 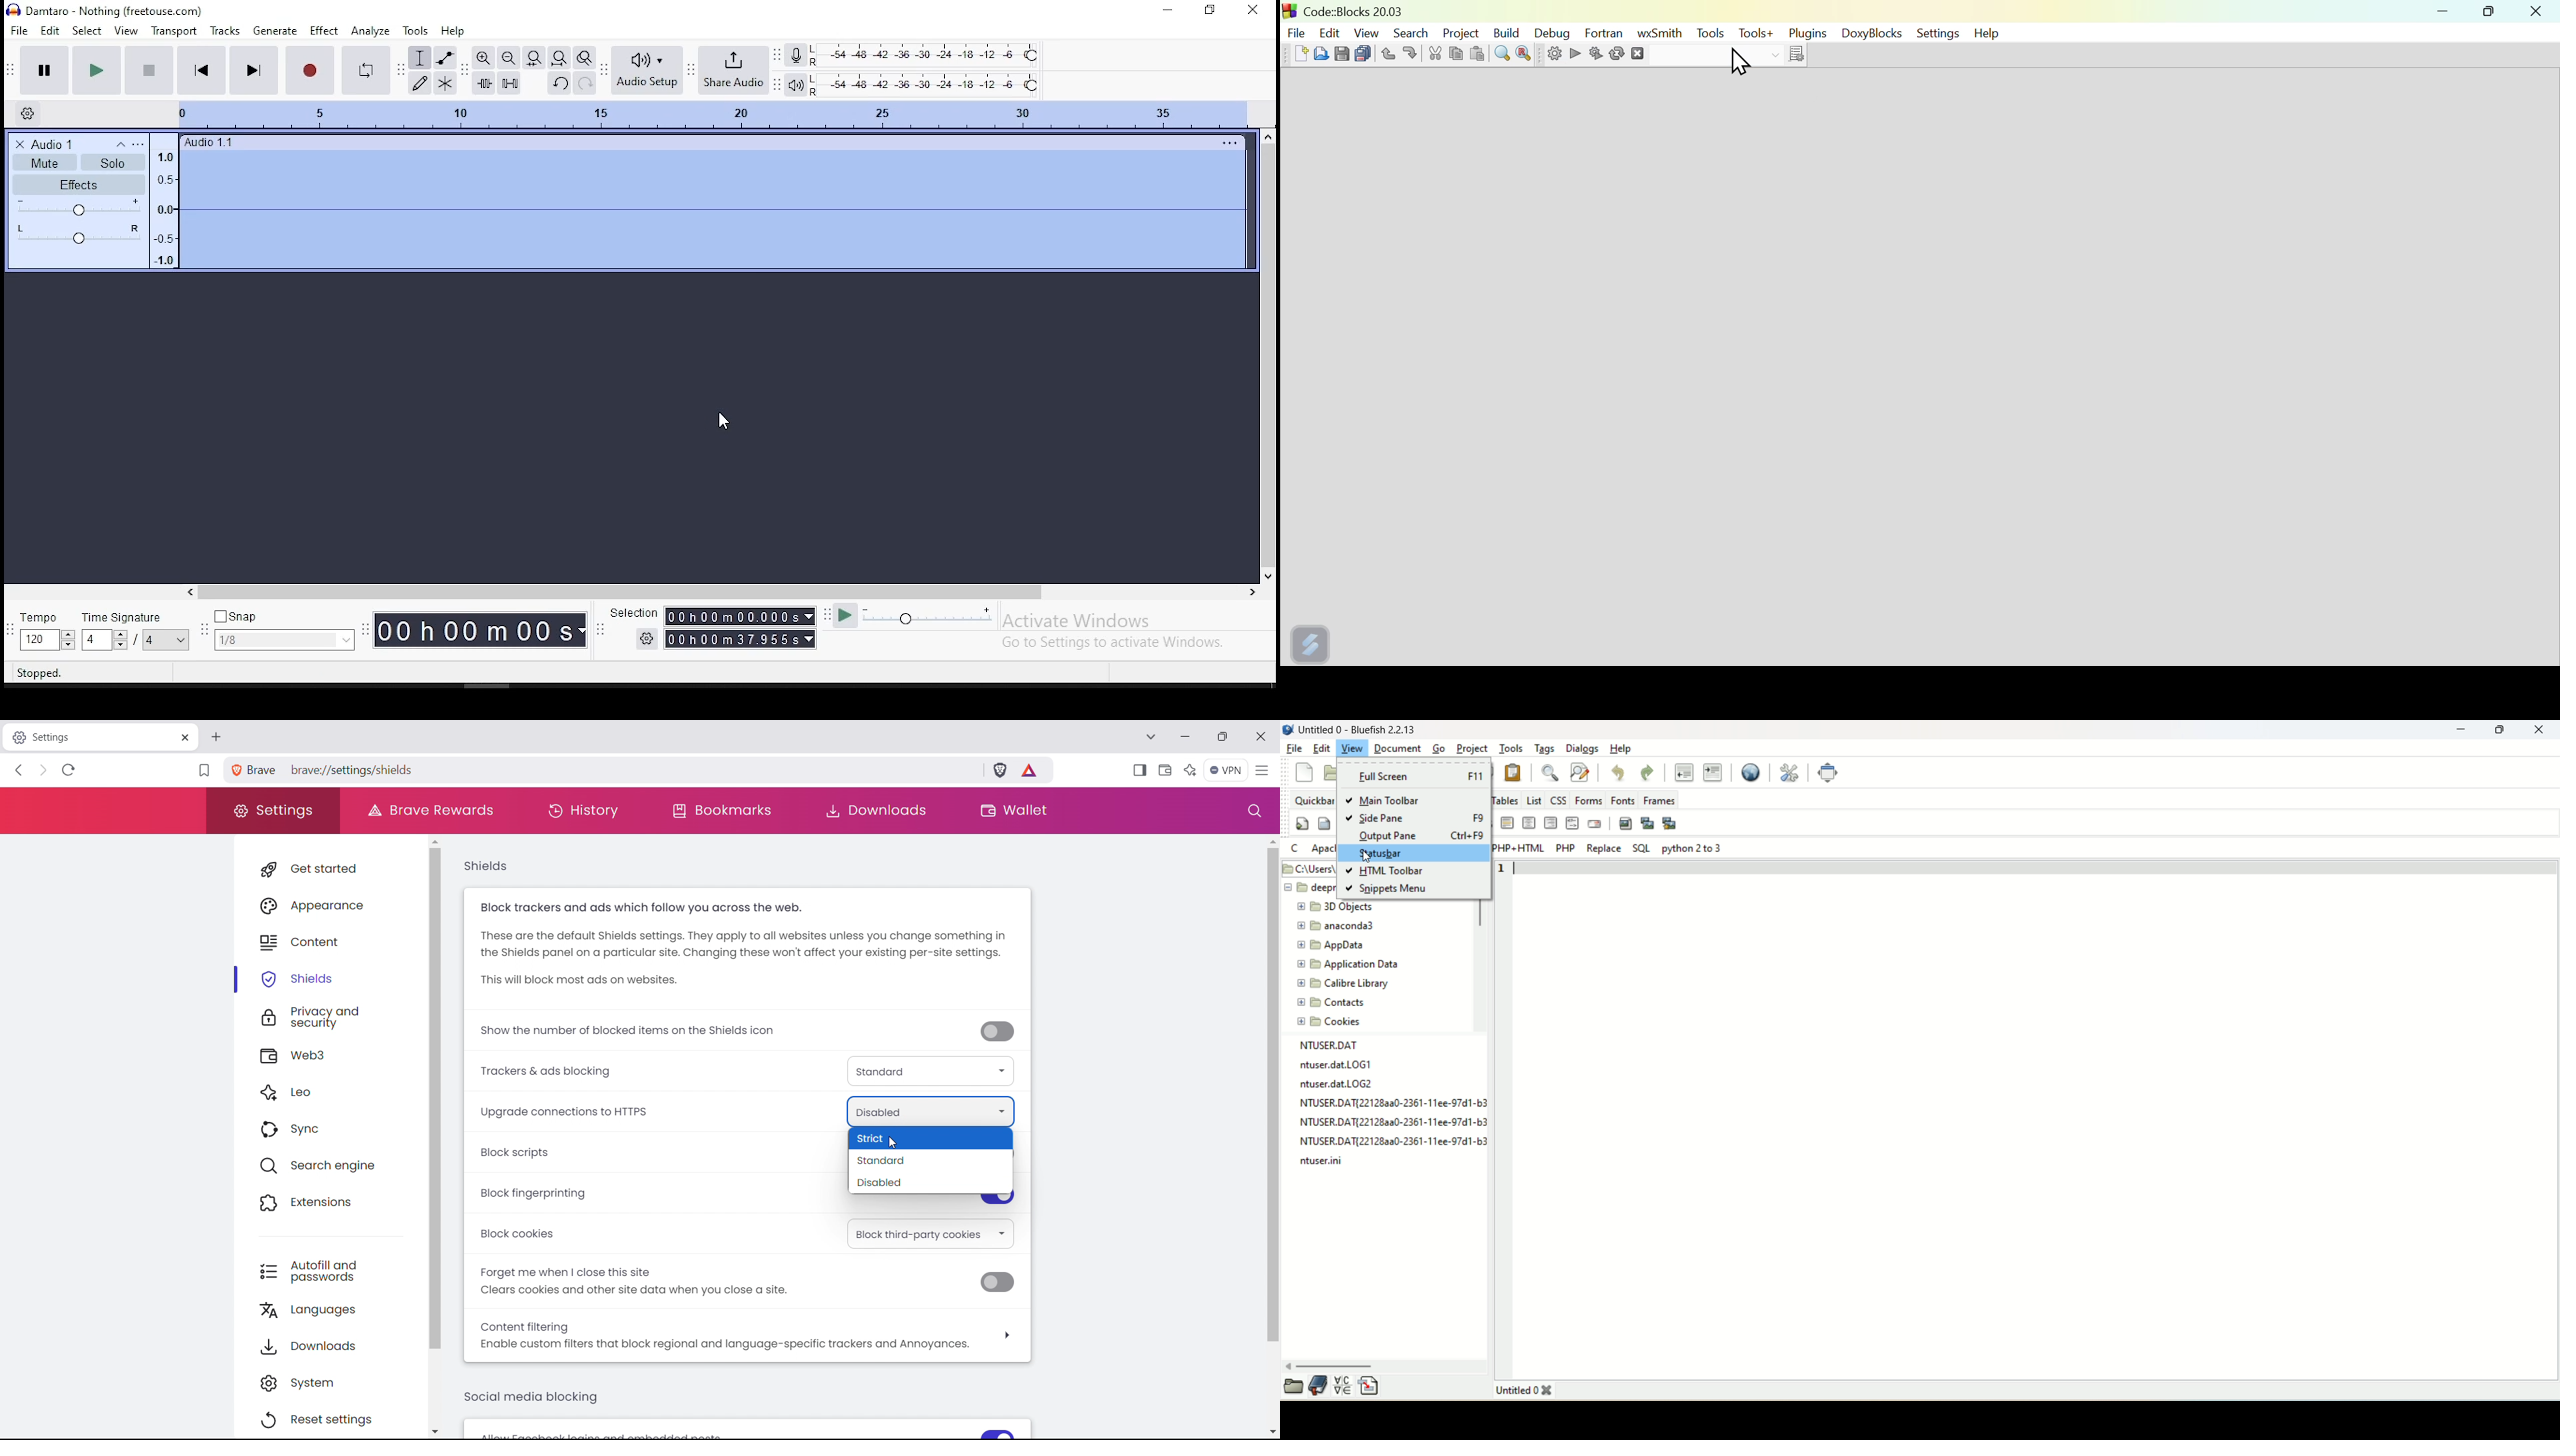 I want to click on insert file, so click(x=1369, y=1387).